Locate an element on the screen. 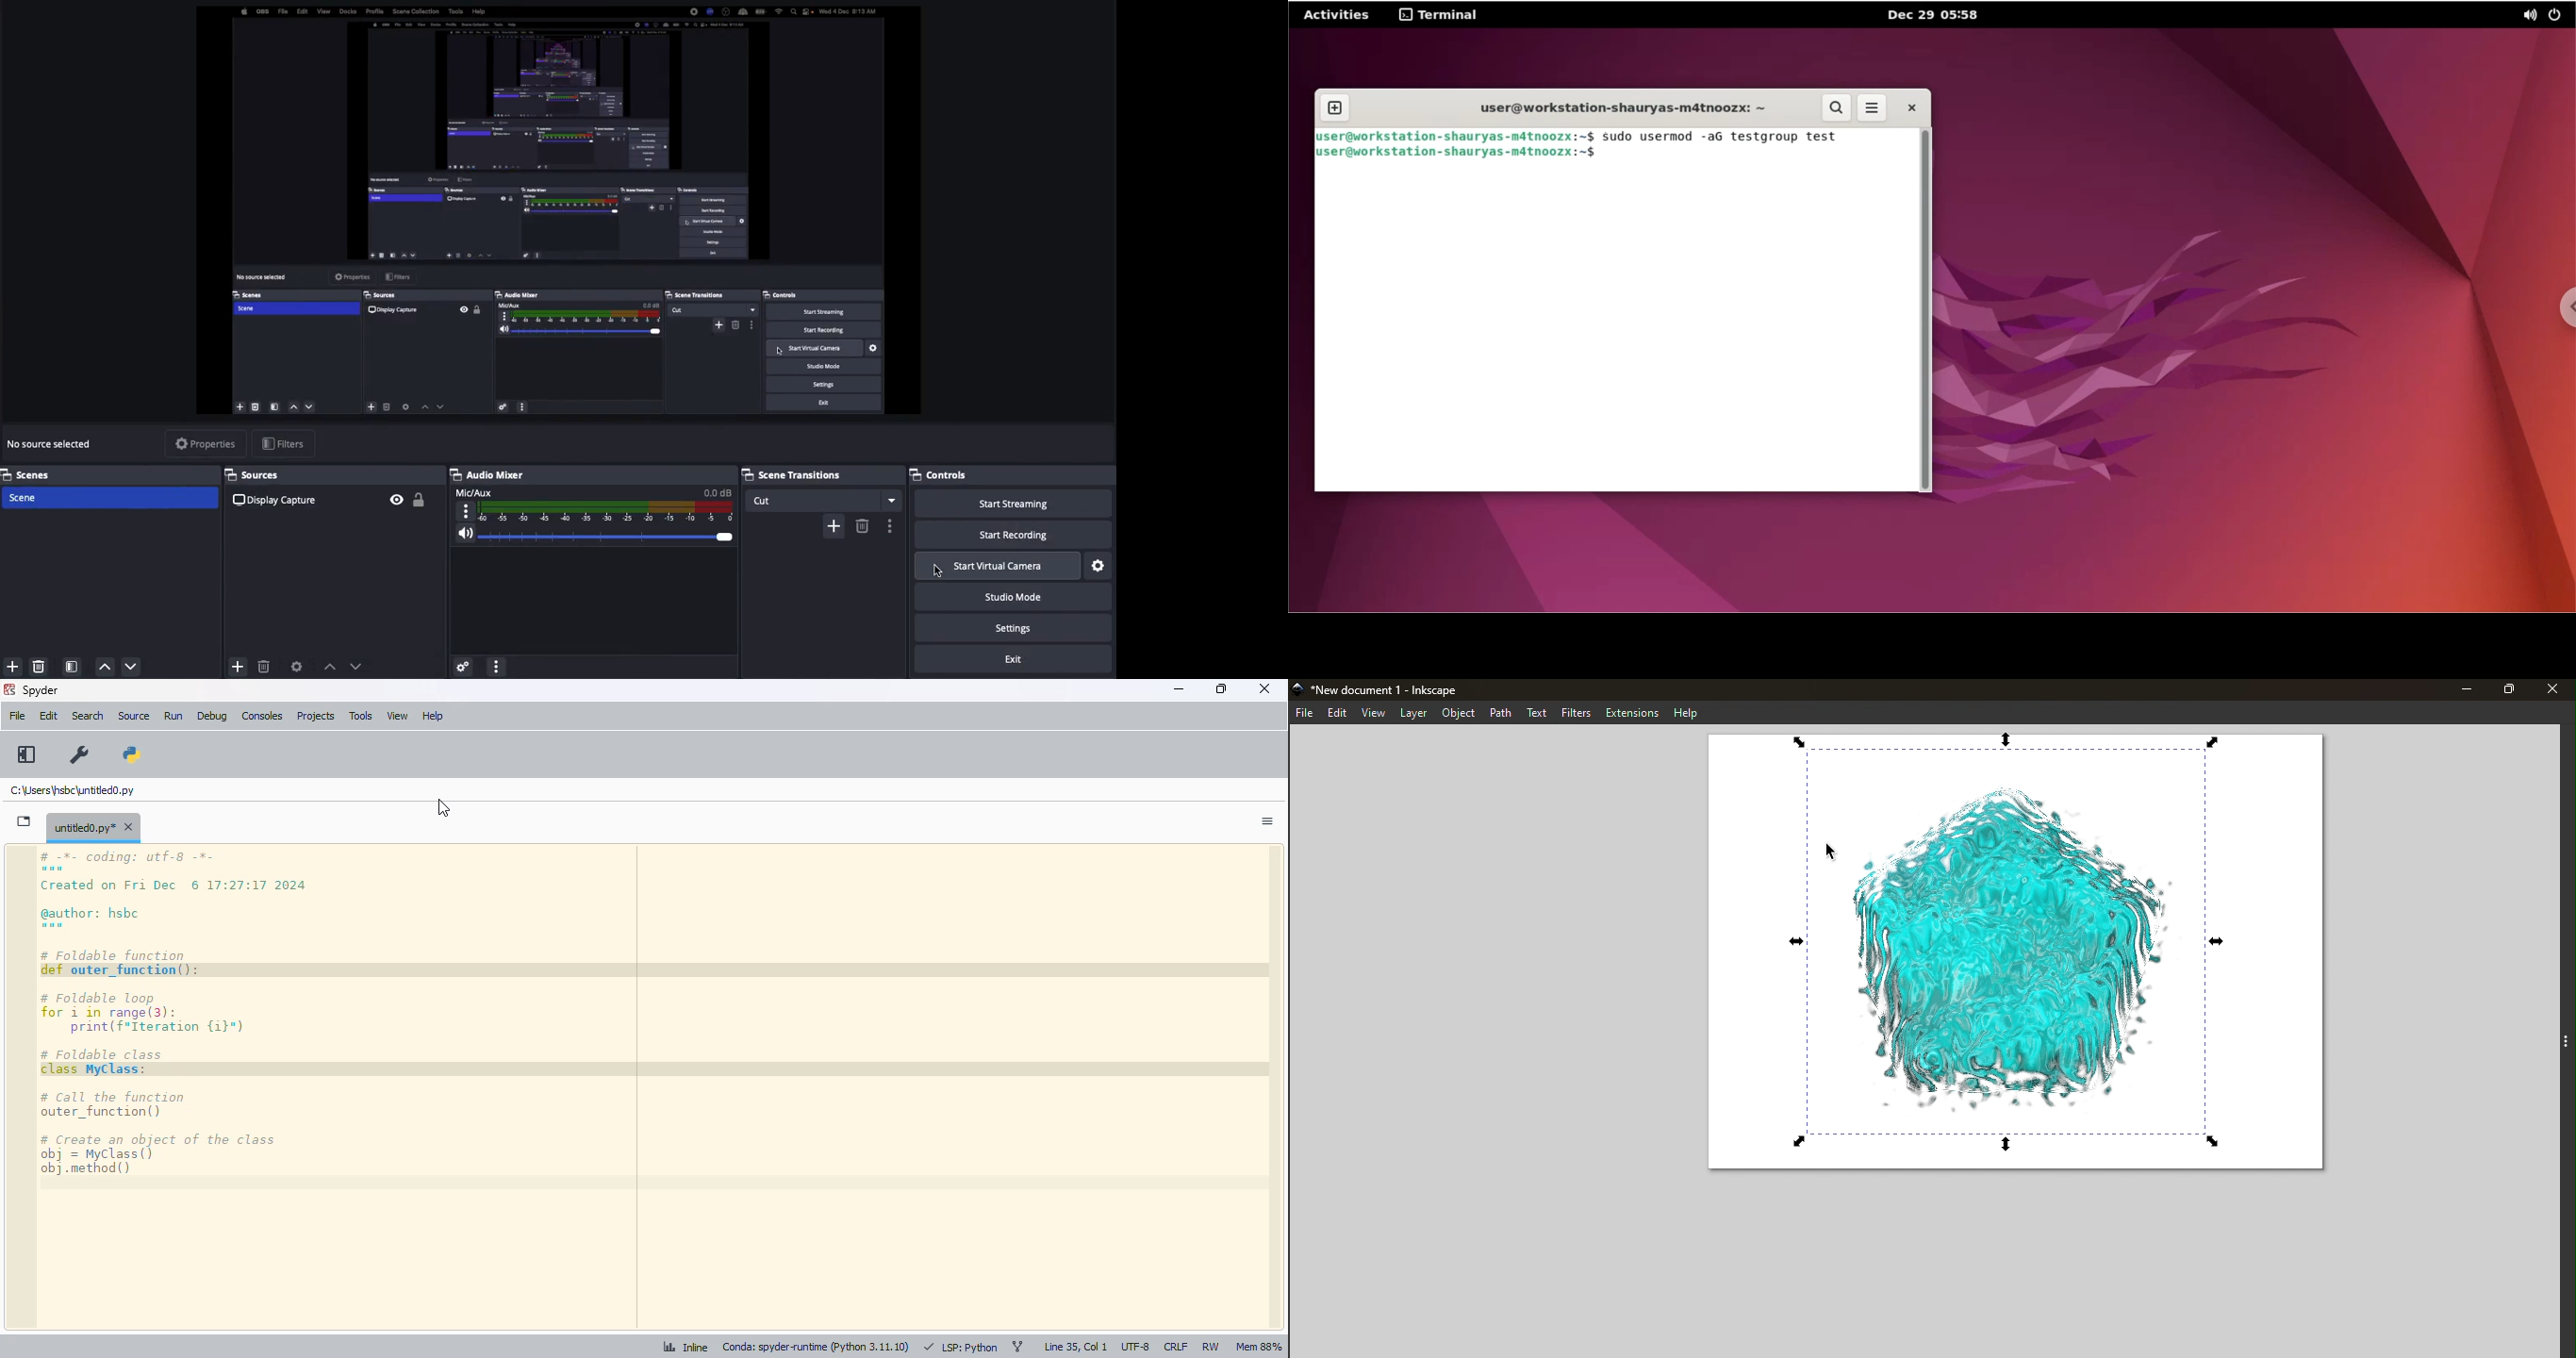 This screenshot has width=2576, height=1372. help is located at coordinates (436, 719).